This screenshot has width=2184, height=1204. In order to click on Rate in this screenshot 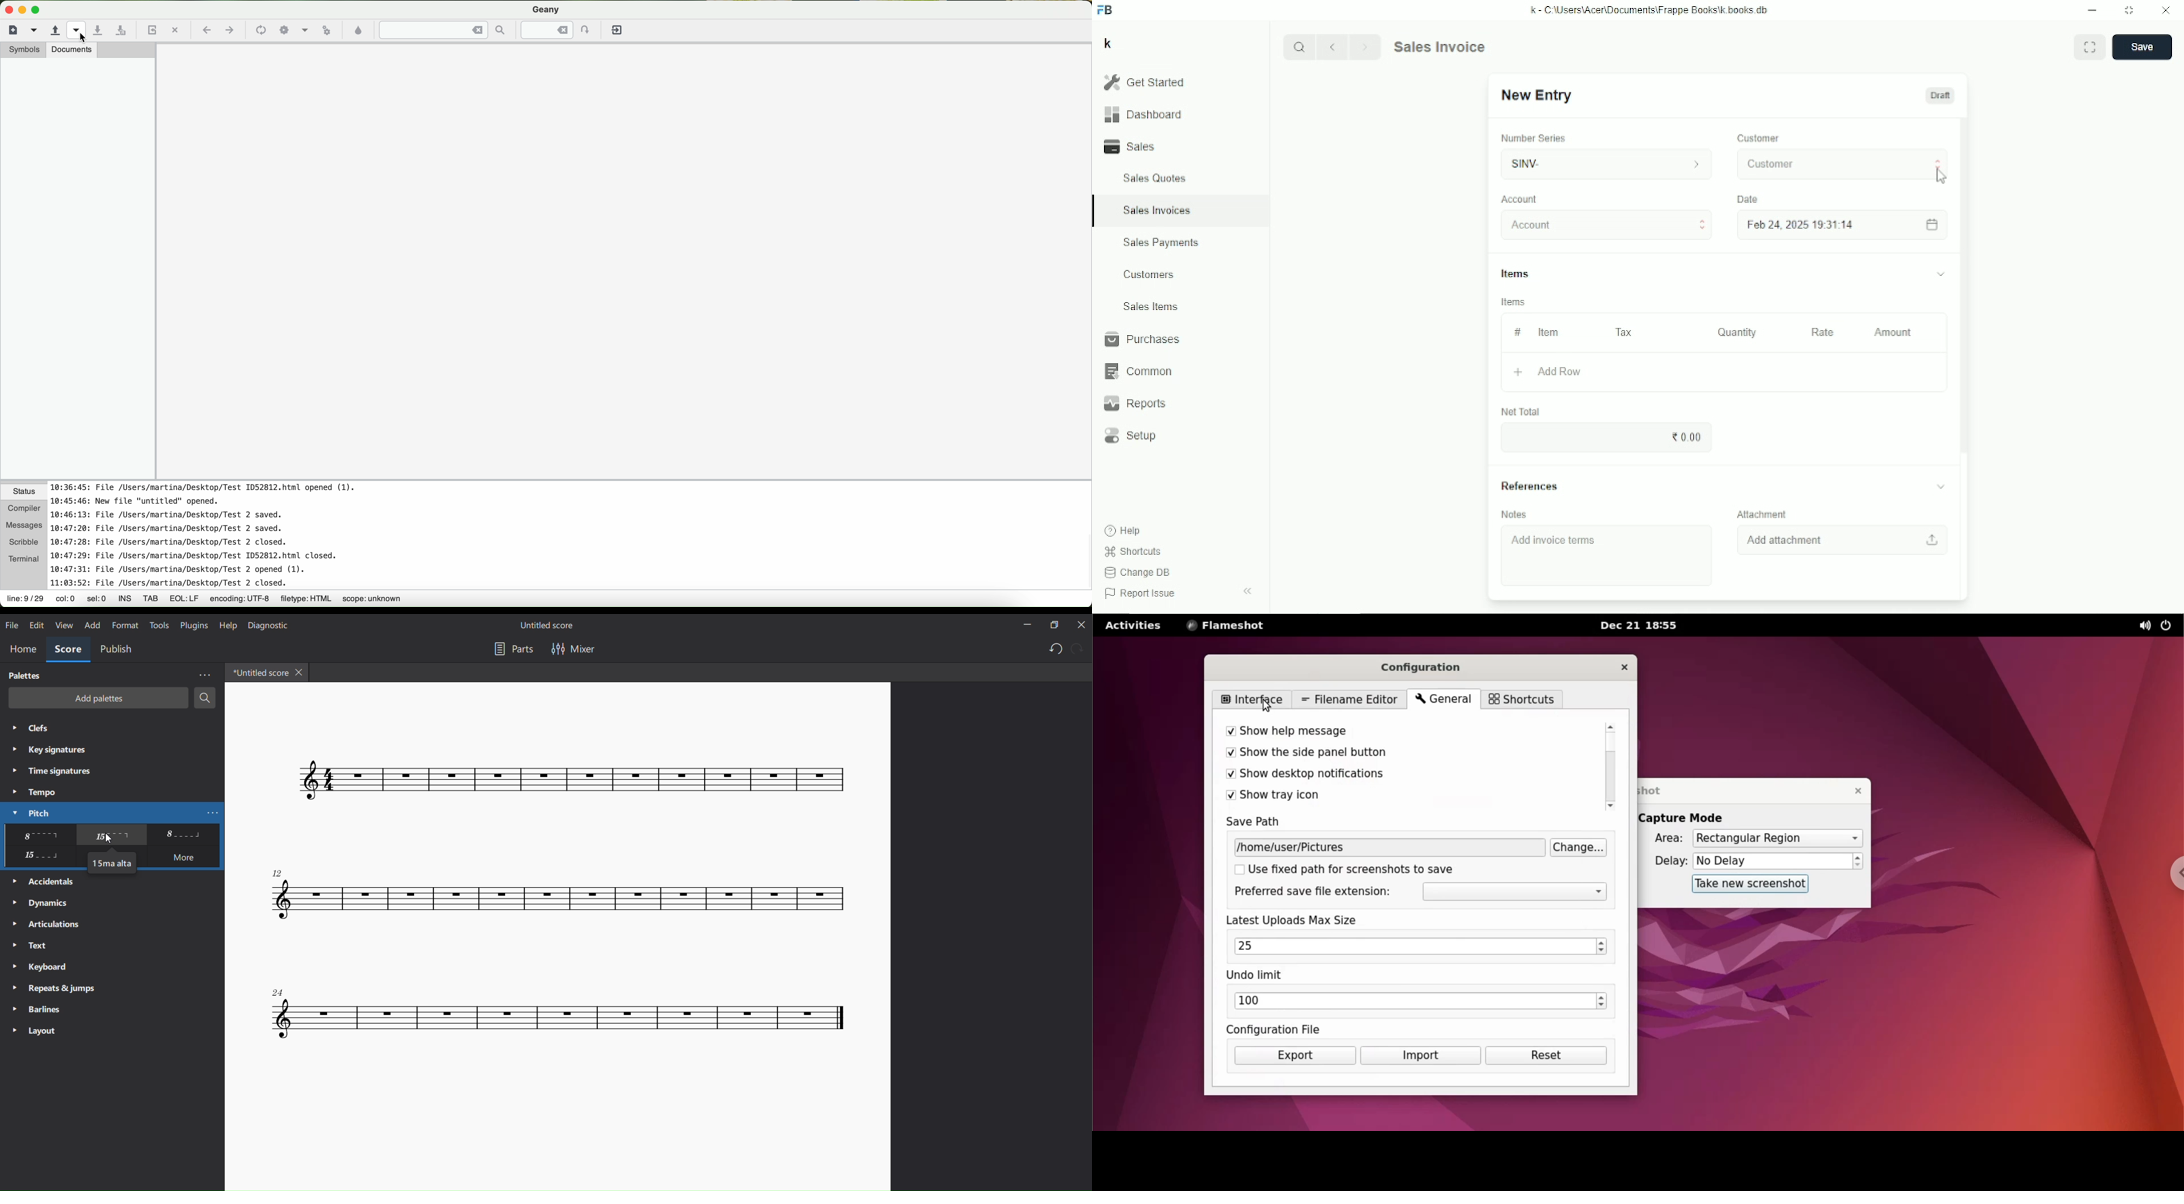, I will do `click(1822, 332)`.